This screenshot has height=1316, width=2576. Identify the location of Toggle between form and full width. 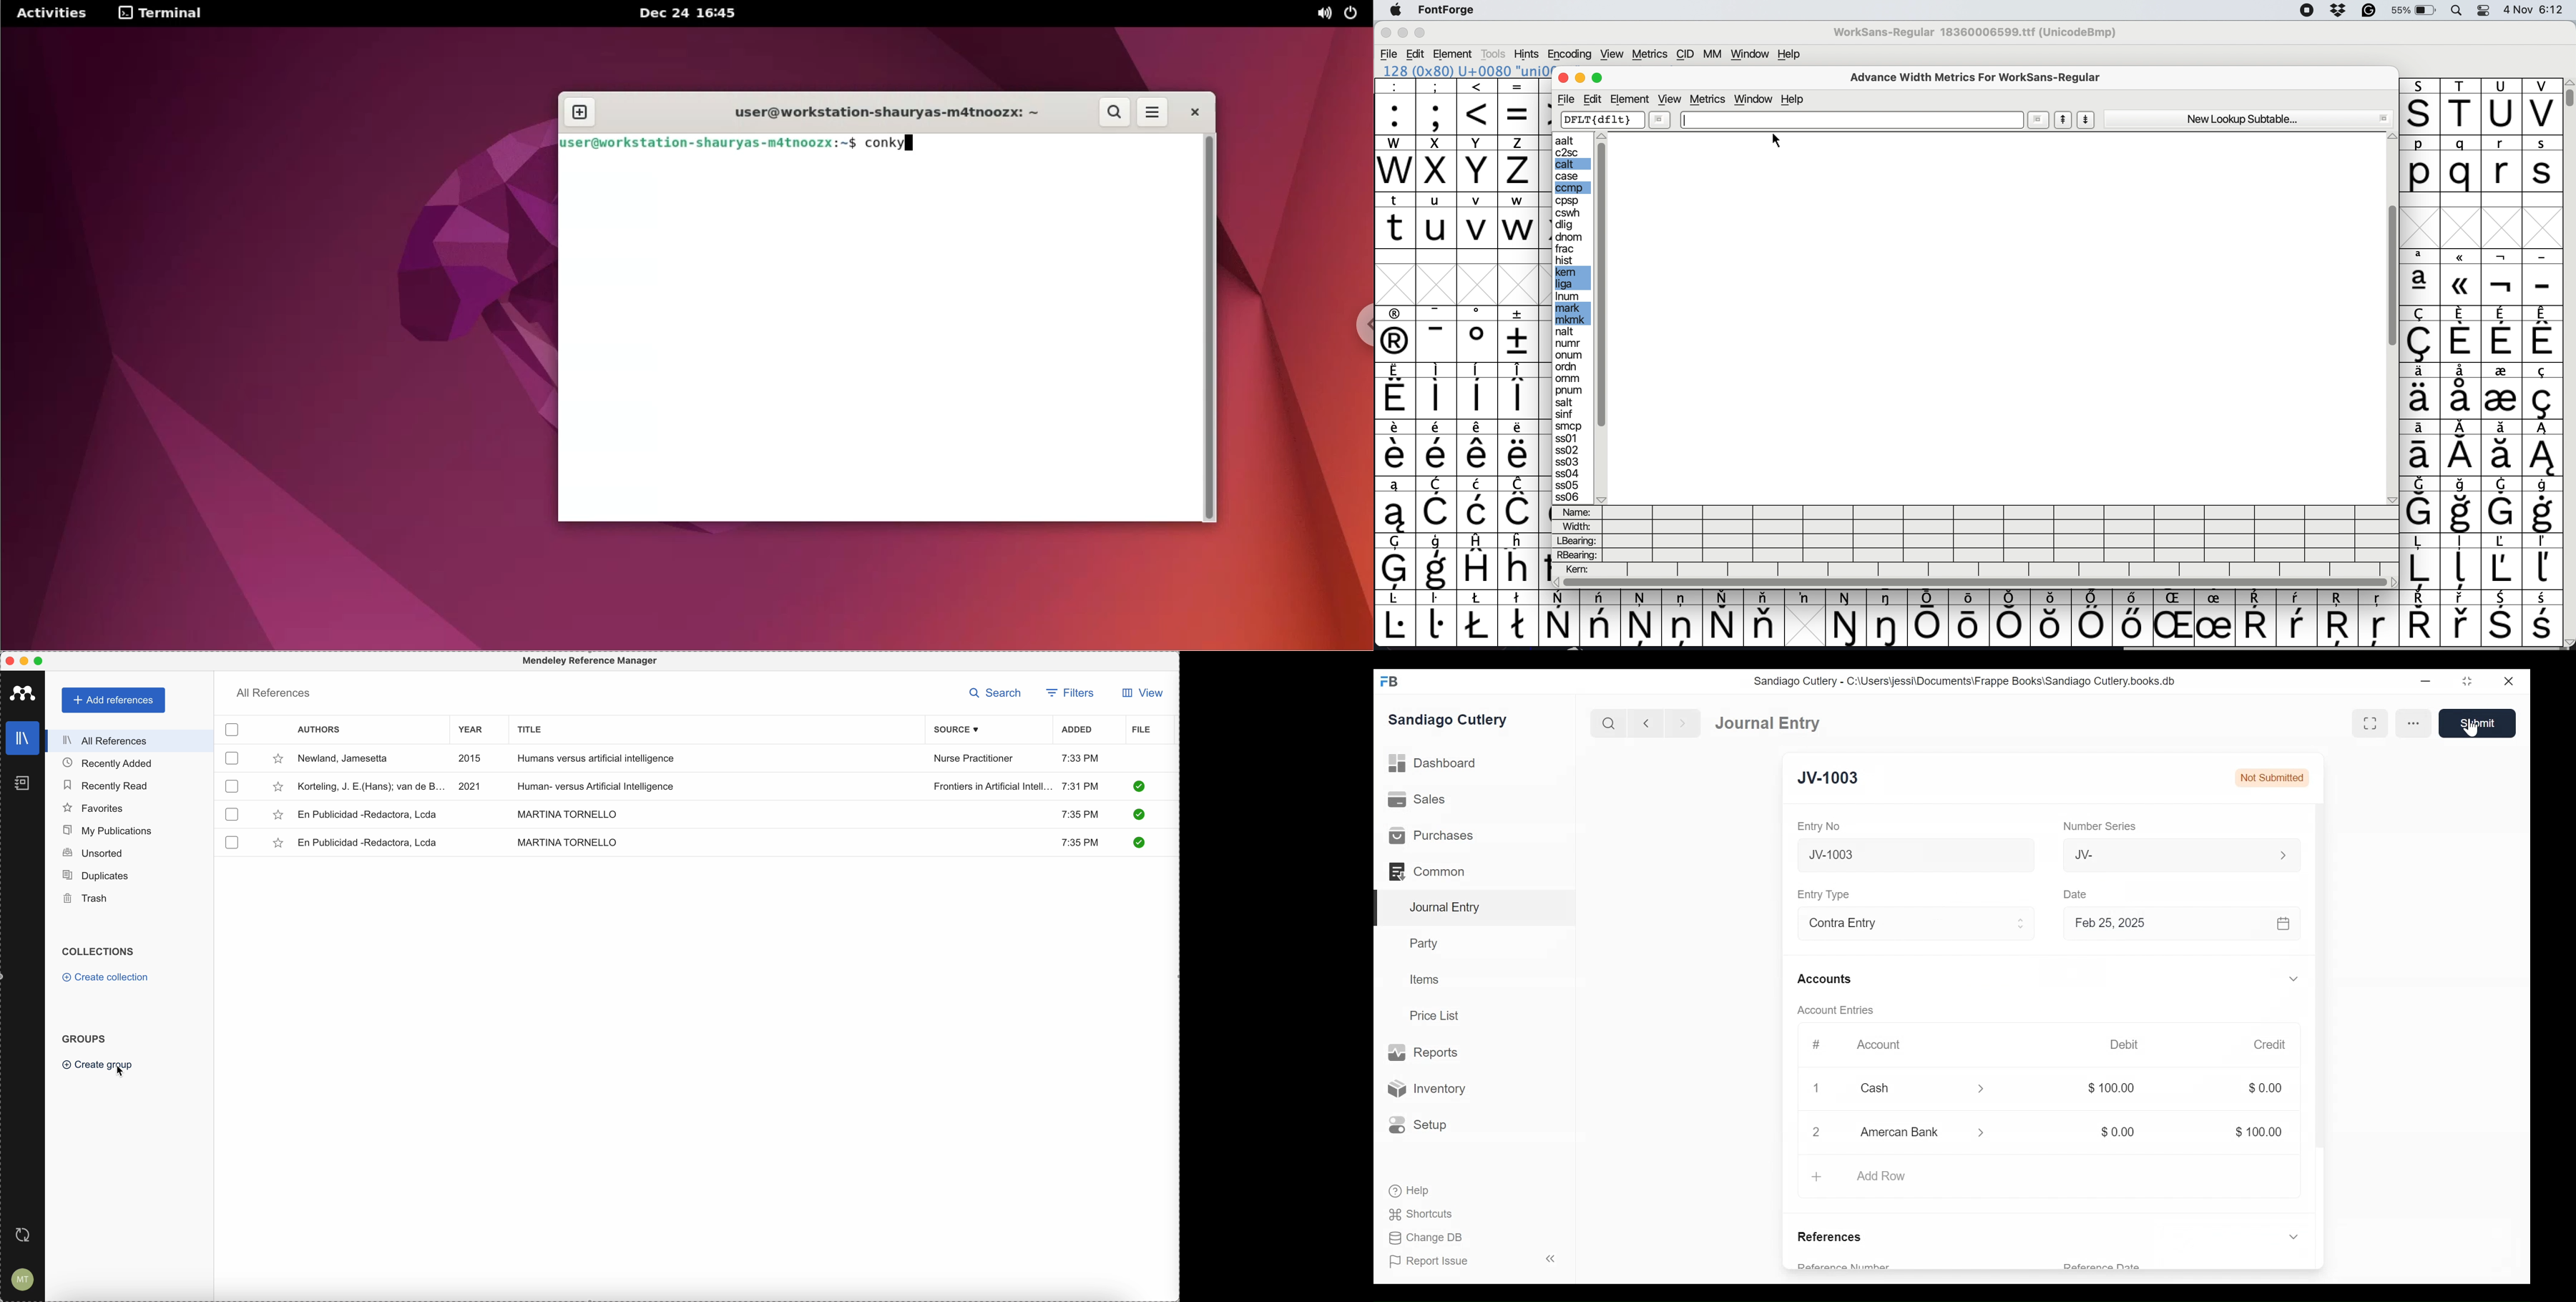
(2369, 723).